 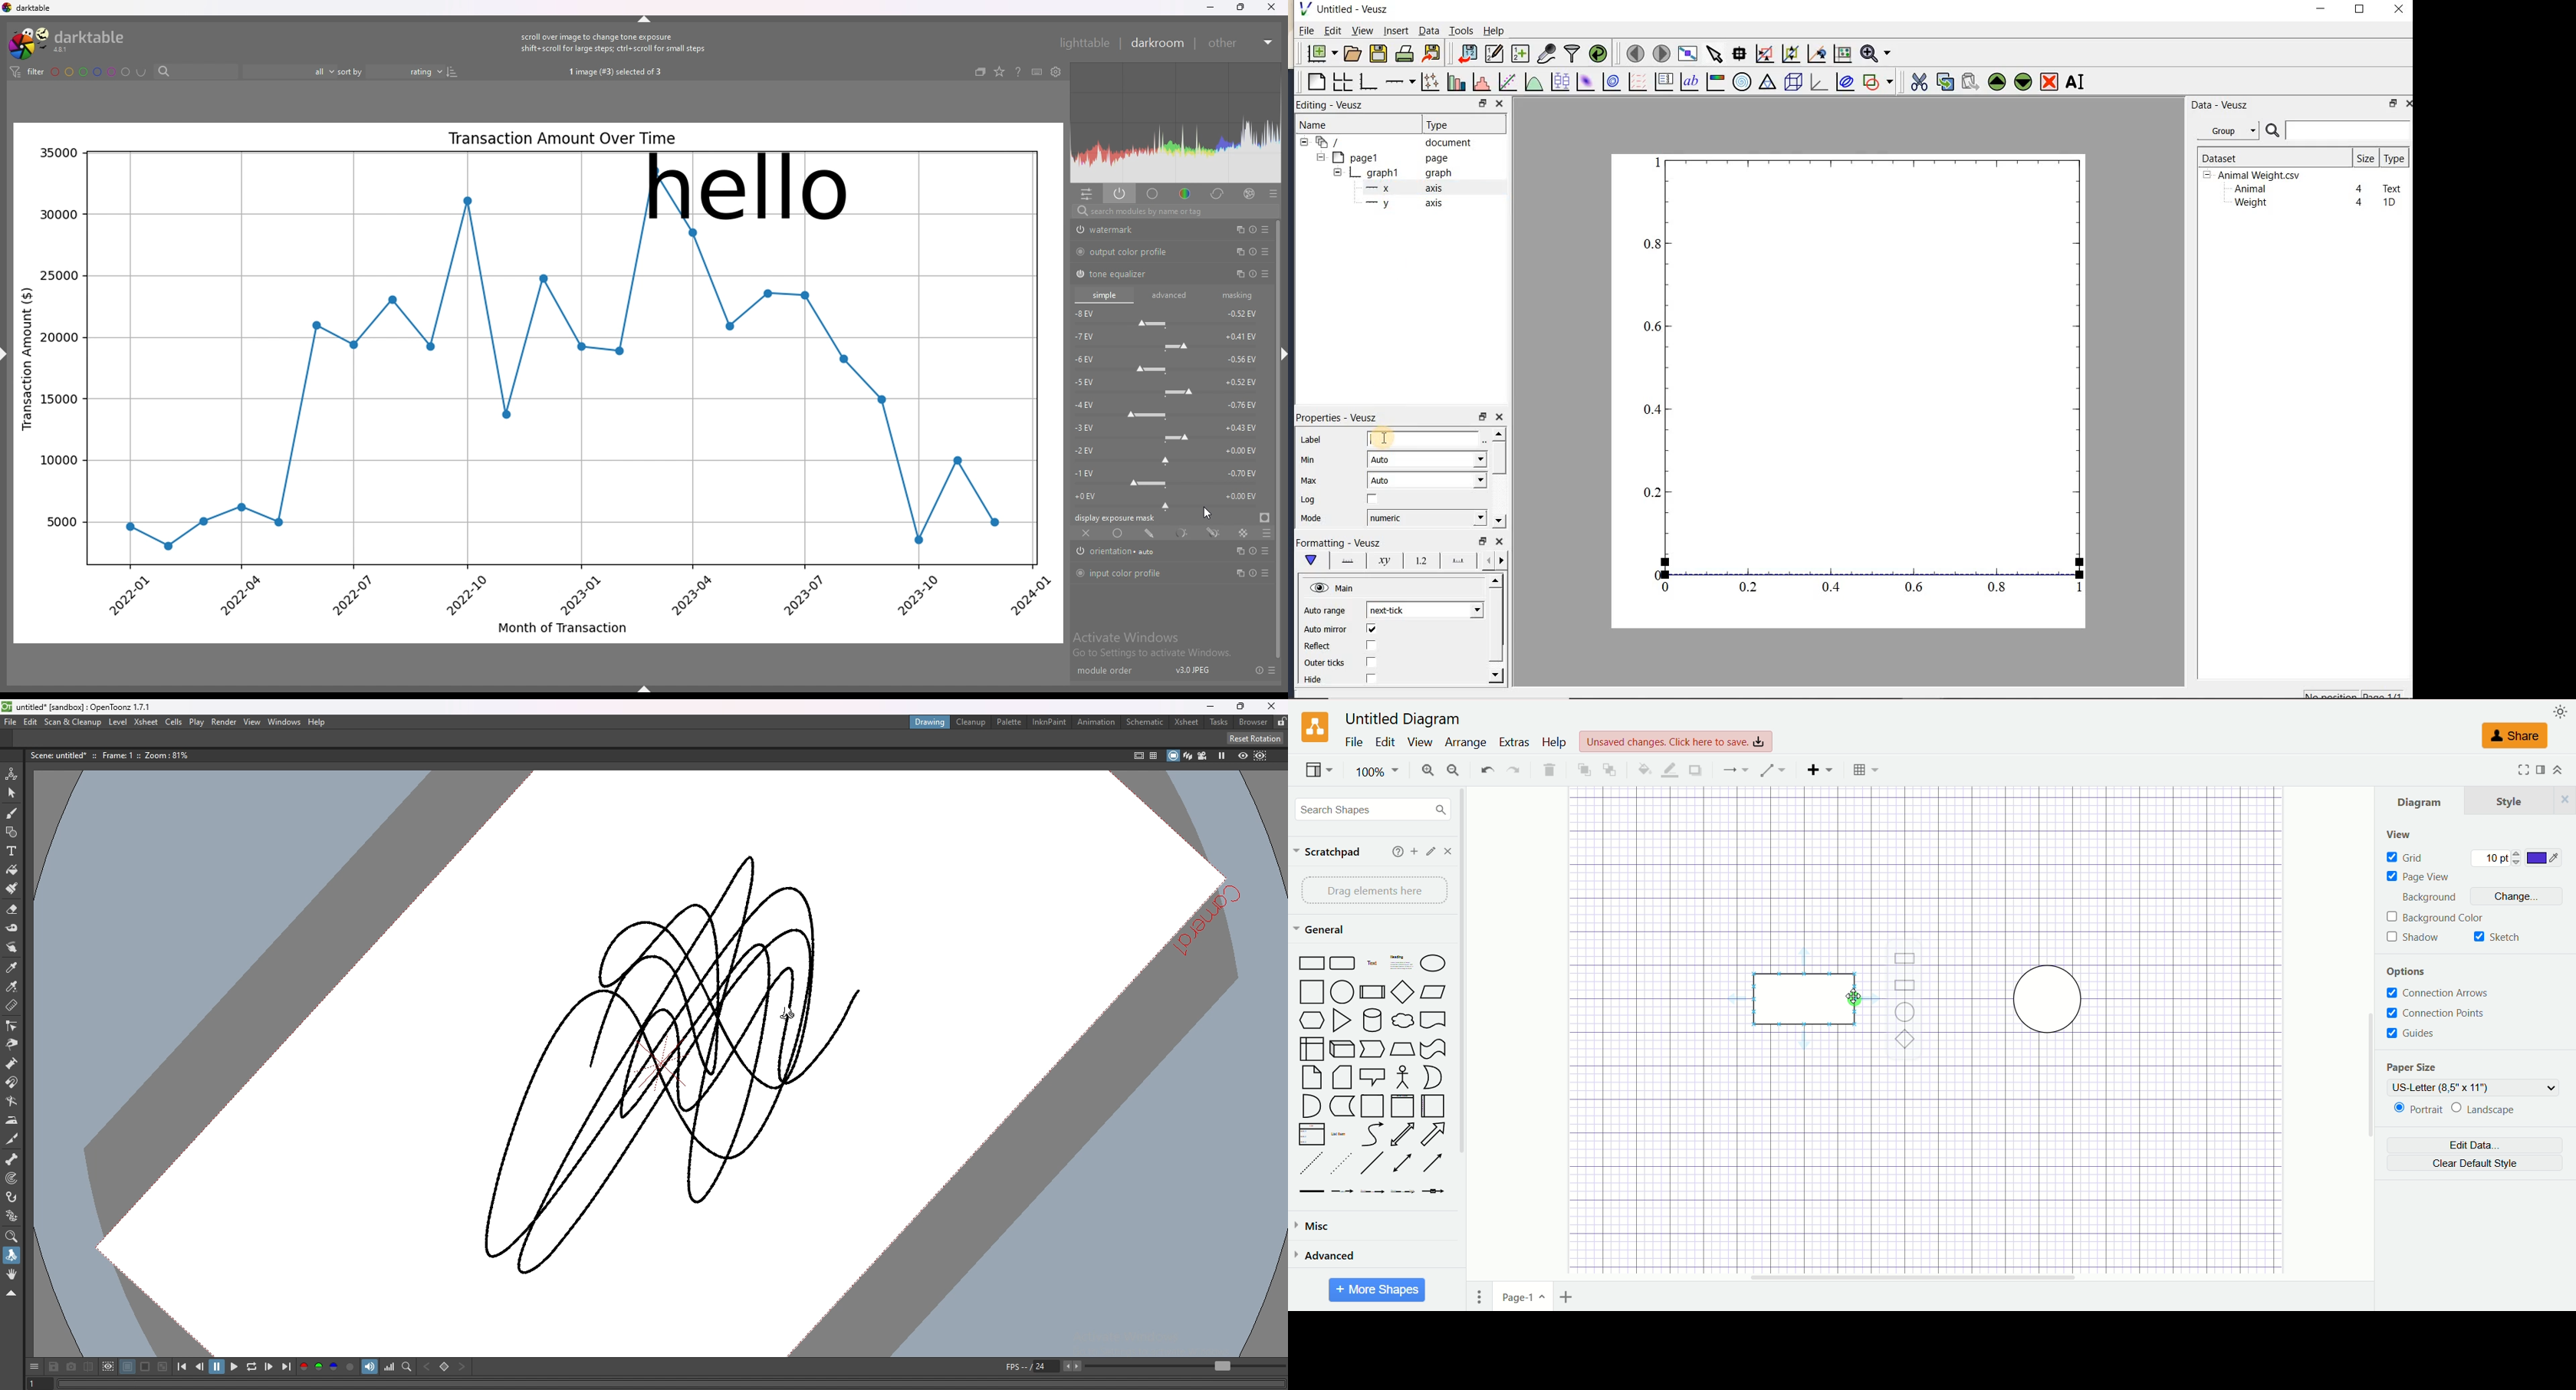 What do you see at coordinates (566, 394) in the screenshot?
I see `graph line` at bounding box center [566, 394].